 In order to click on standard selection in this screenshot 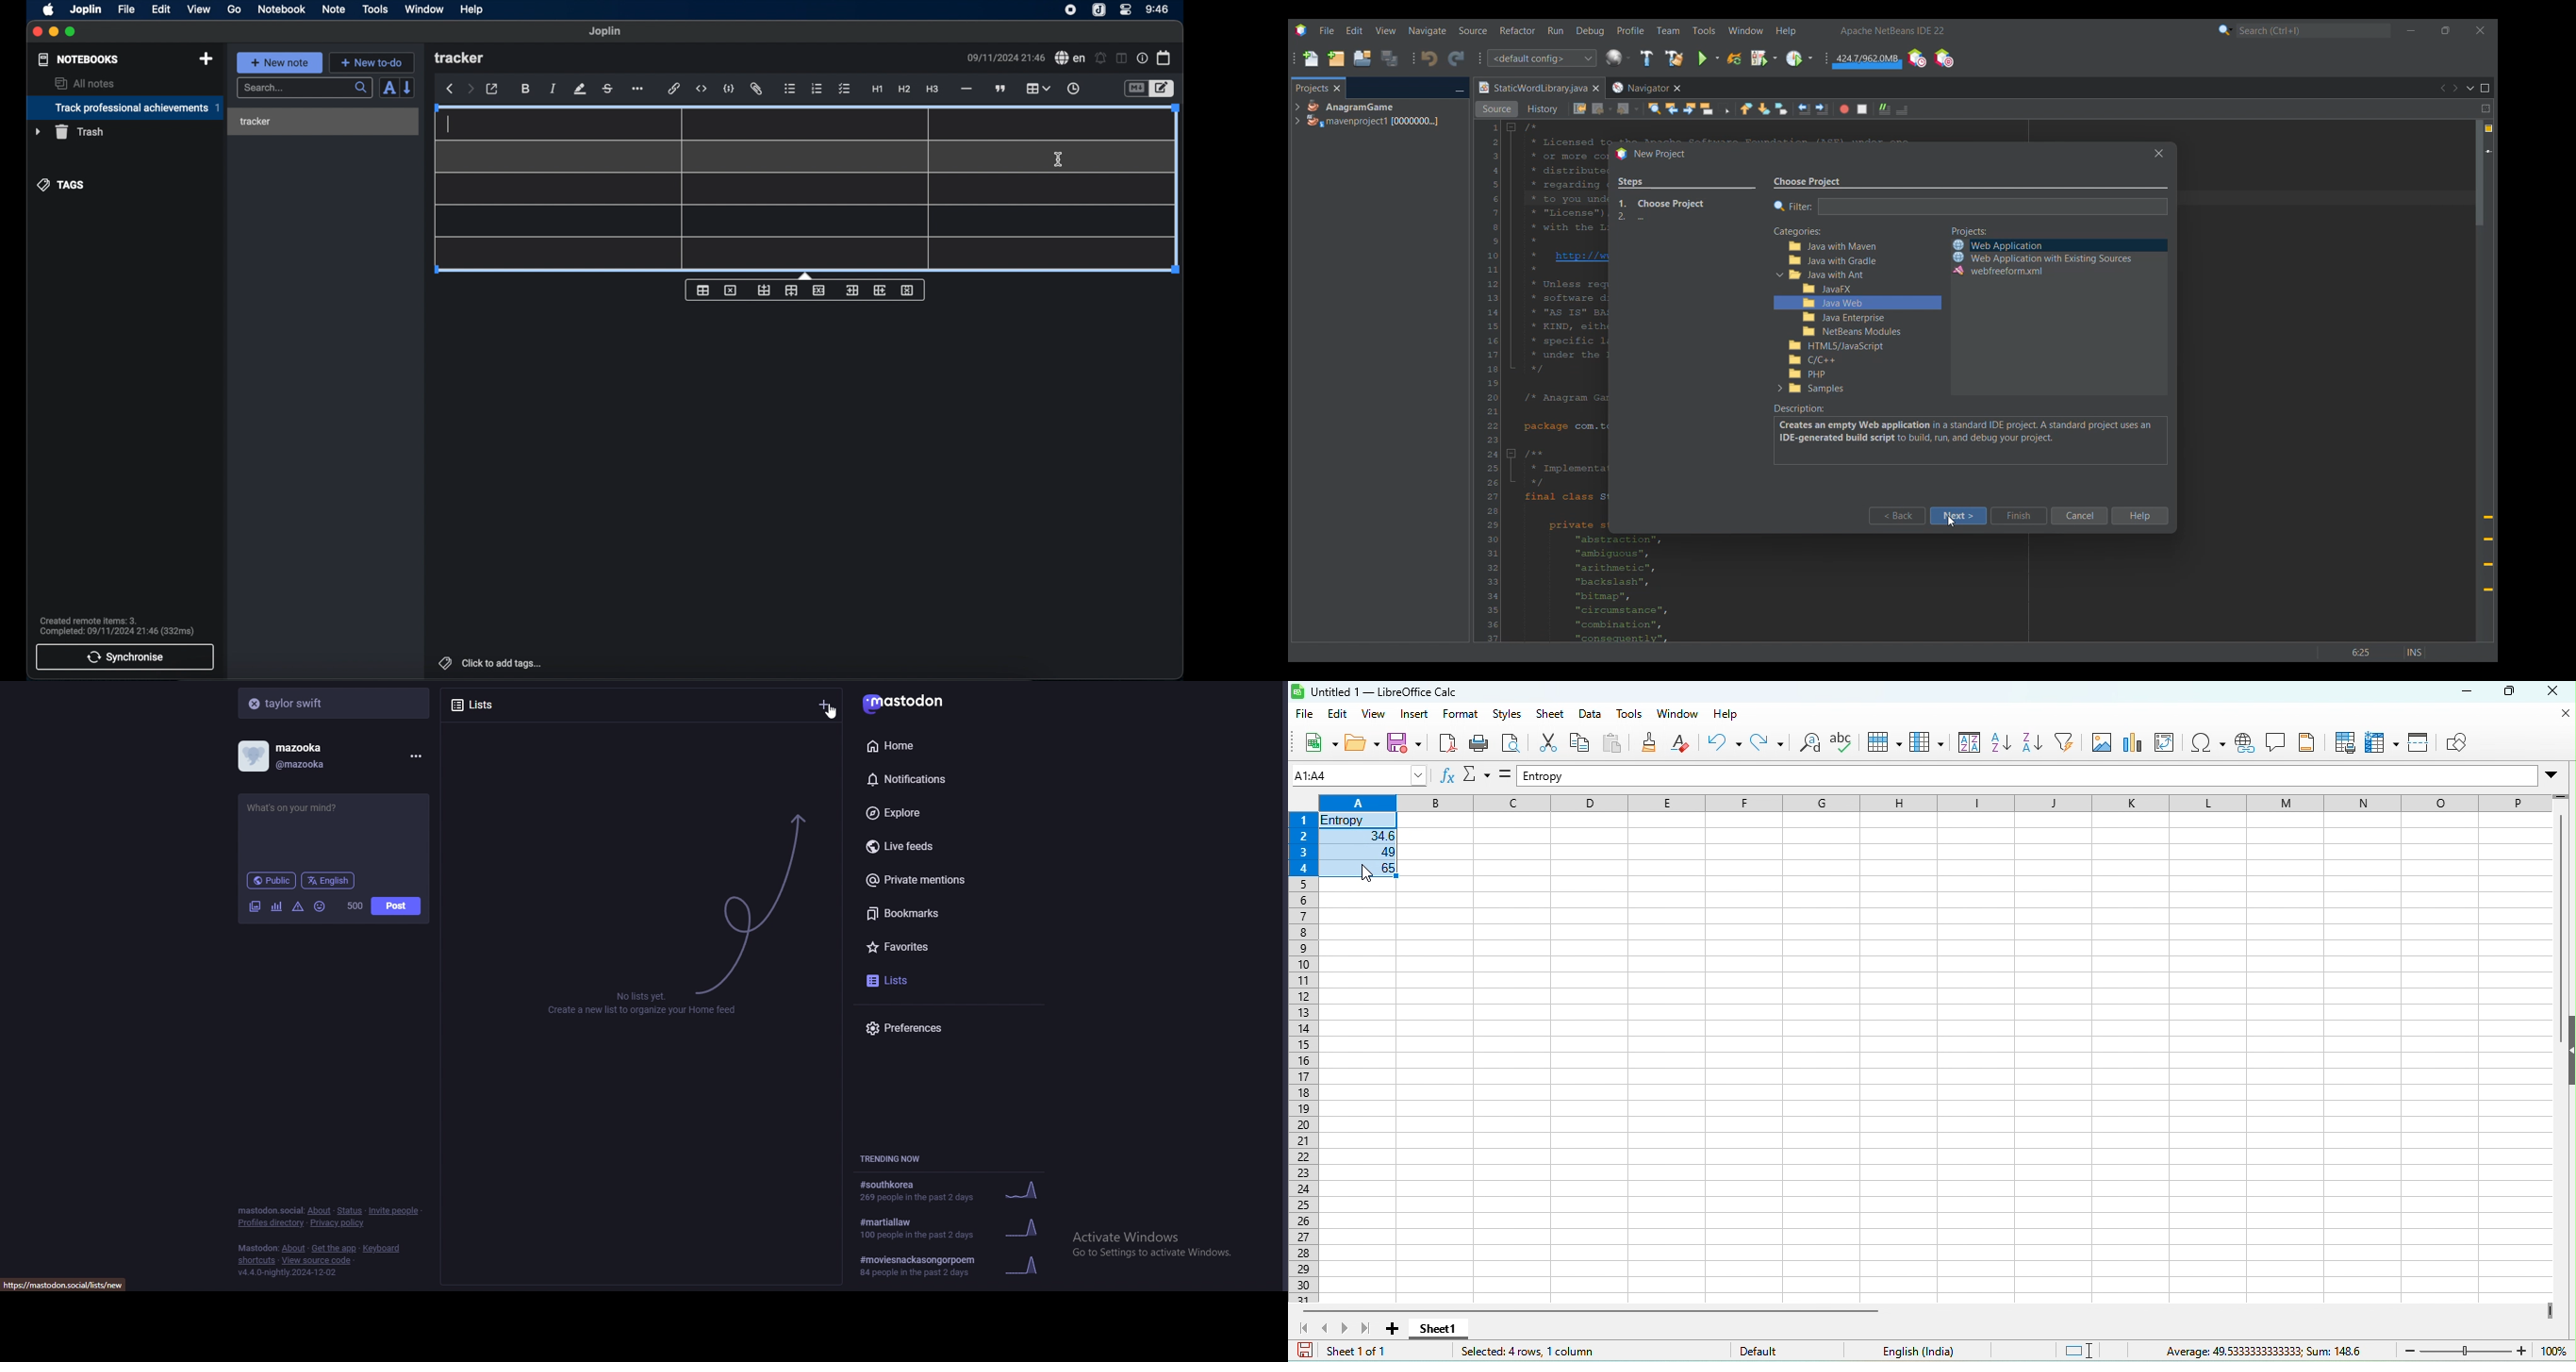, I will do `click(2048, 1351)`.